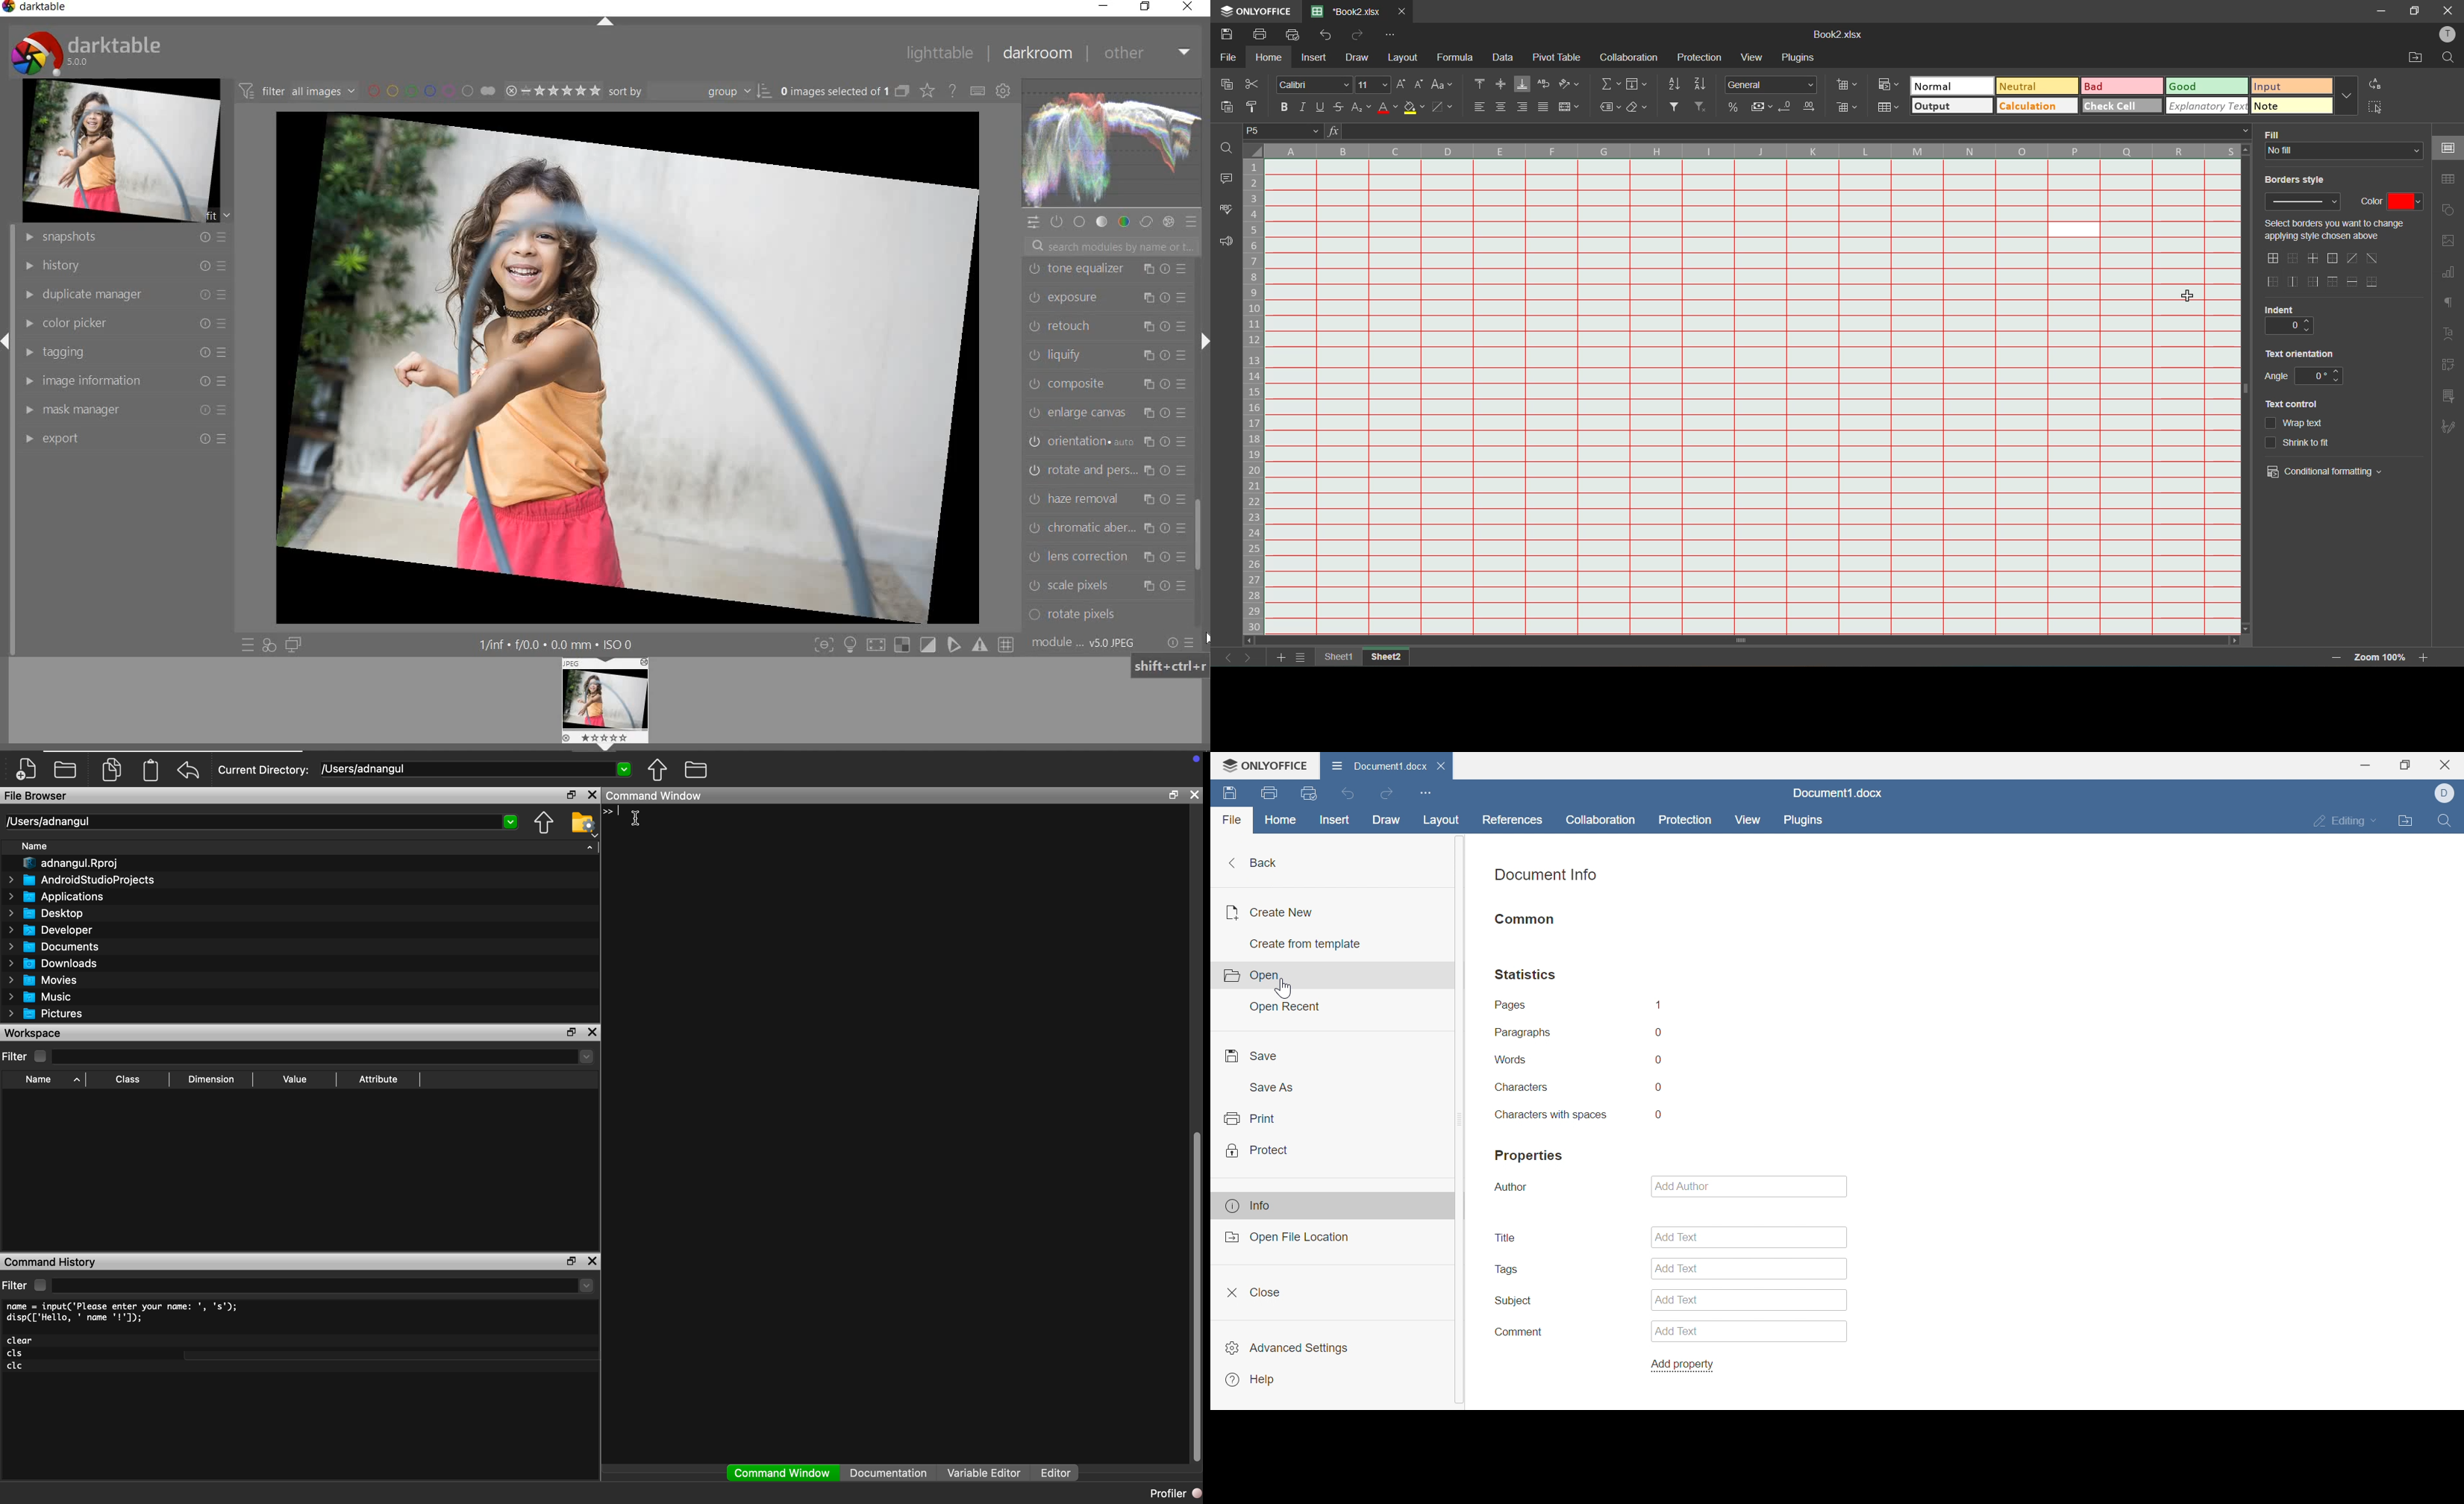 This screenshot has height=1512, width=2464. I want to click on fields, so click(1635, 84).